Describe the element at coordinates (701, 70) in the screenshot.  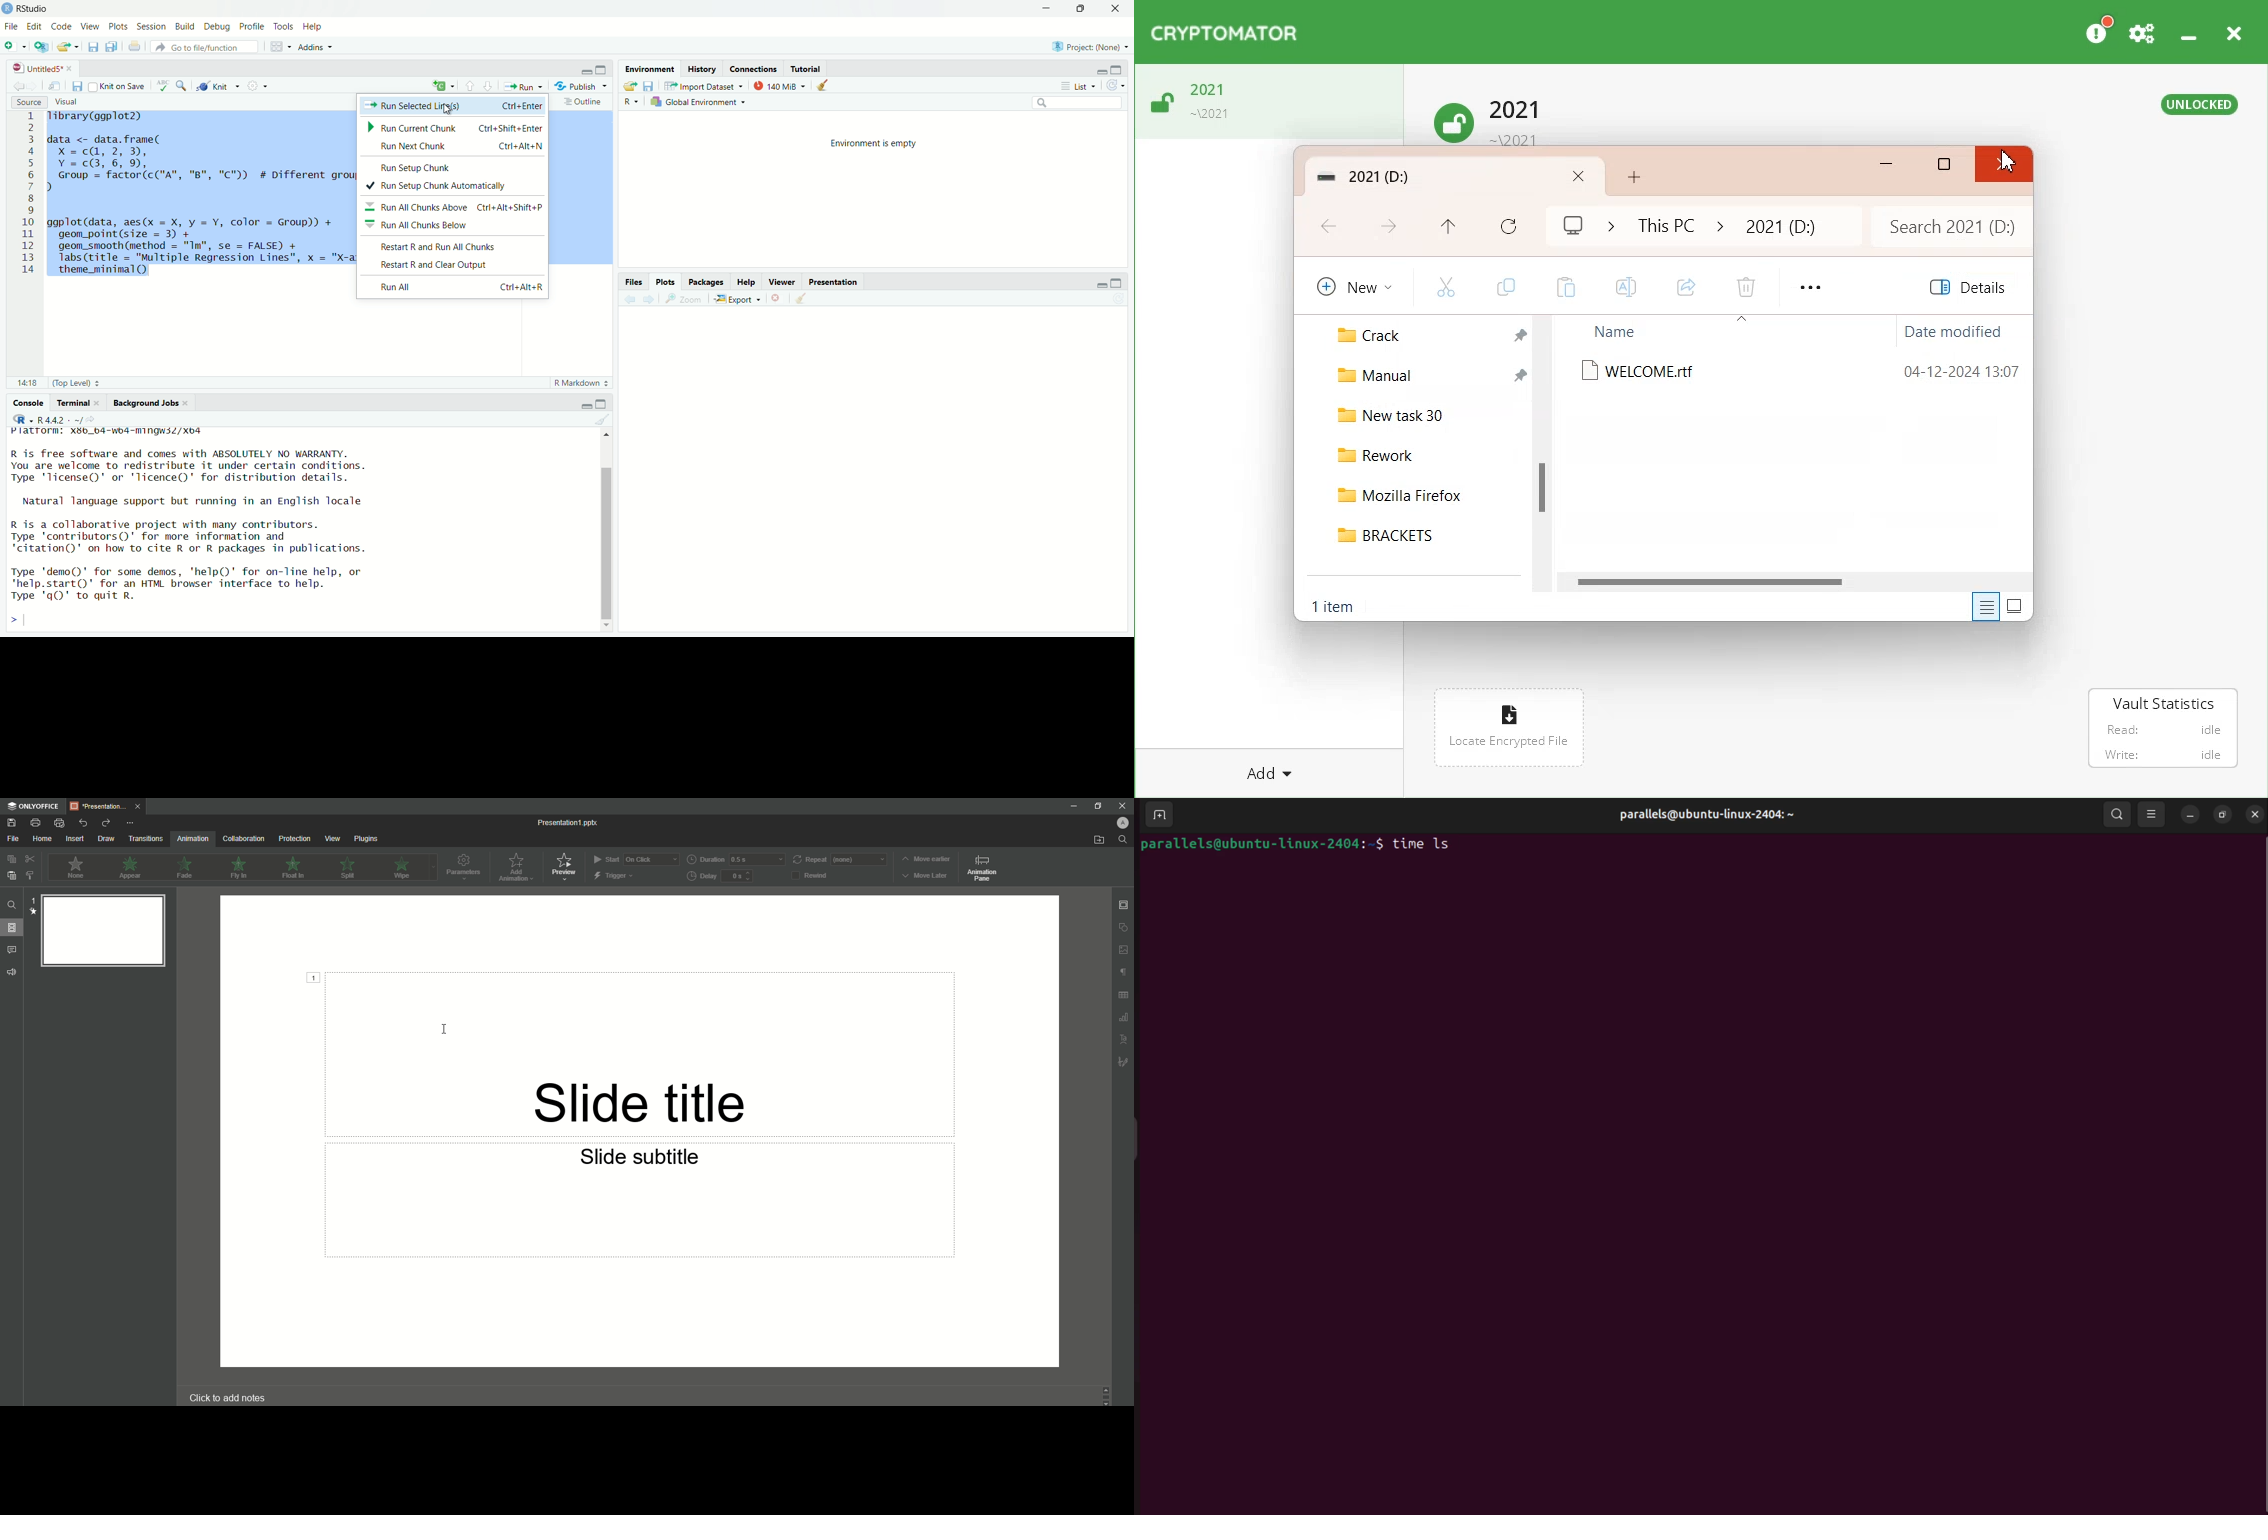
I see `History` at that location.